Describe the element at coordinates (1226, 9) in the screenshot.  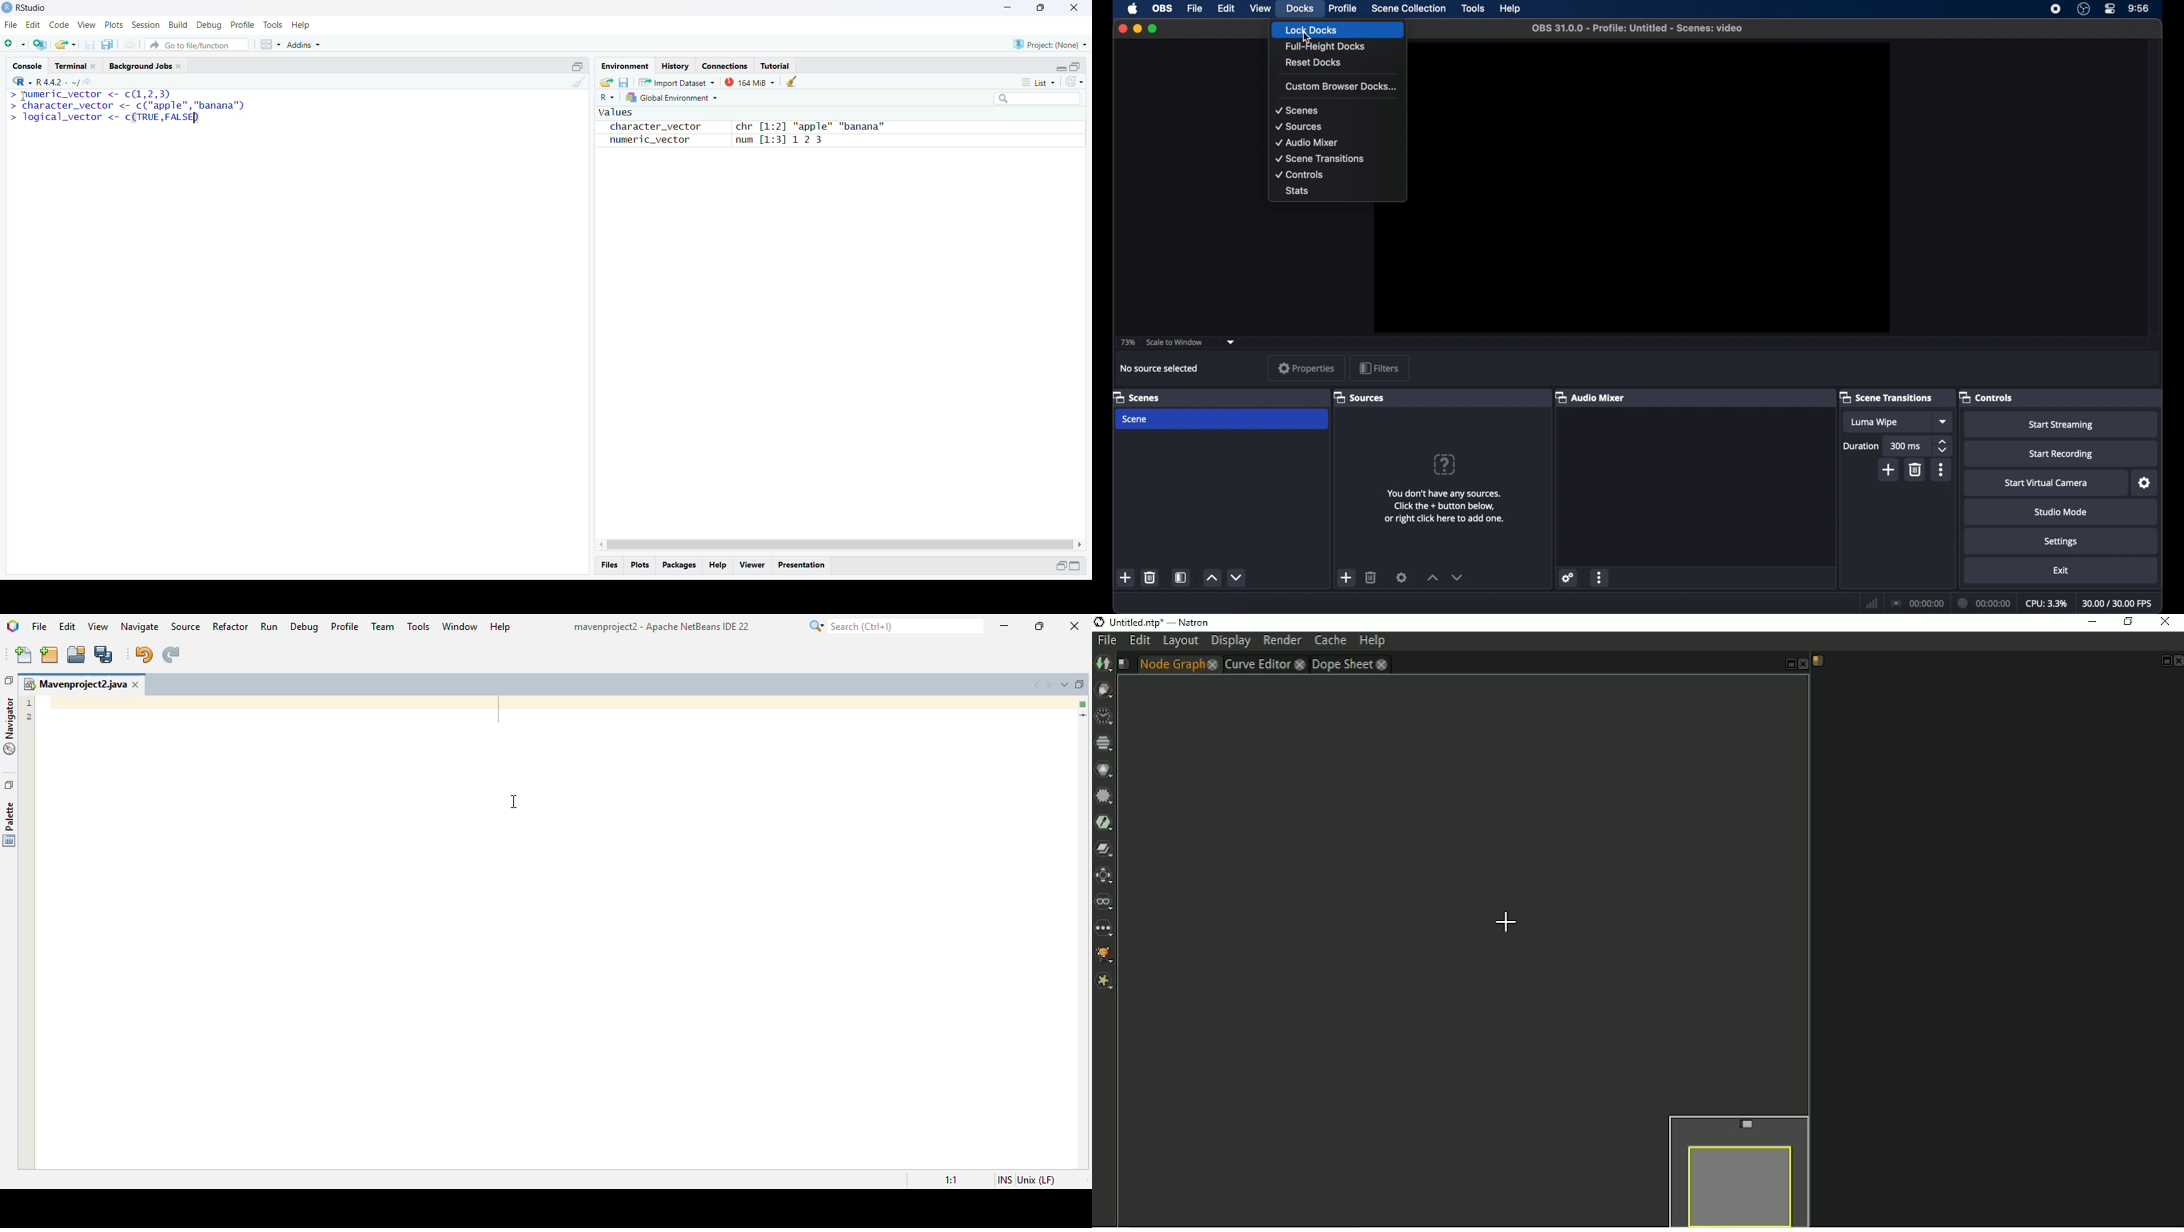
I see `edit` at that location.